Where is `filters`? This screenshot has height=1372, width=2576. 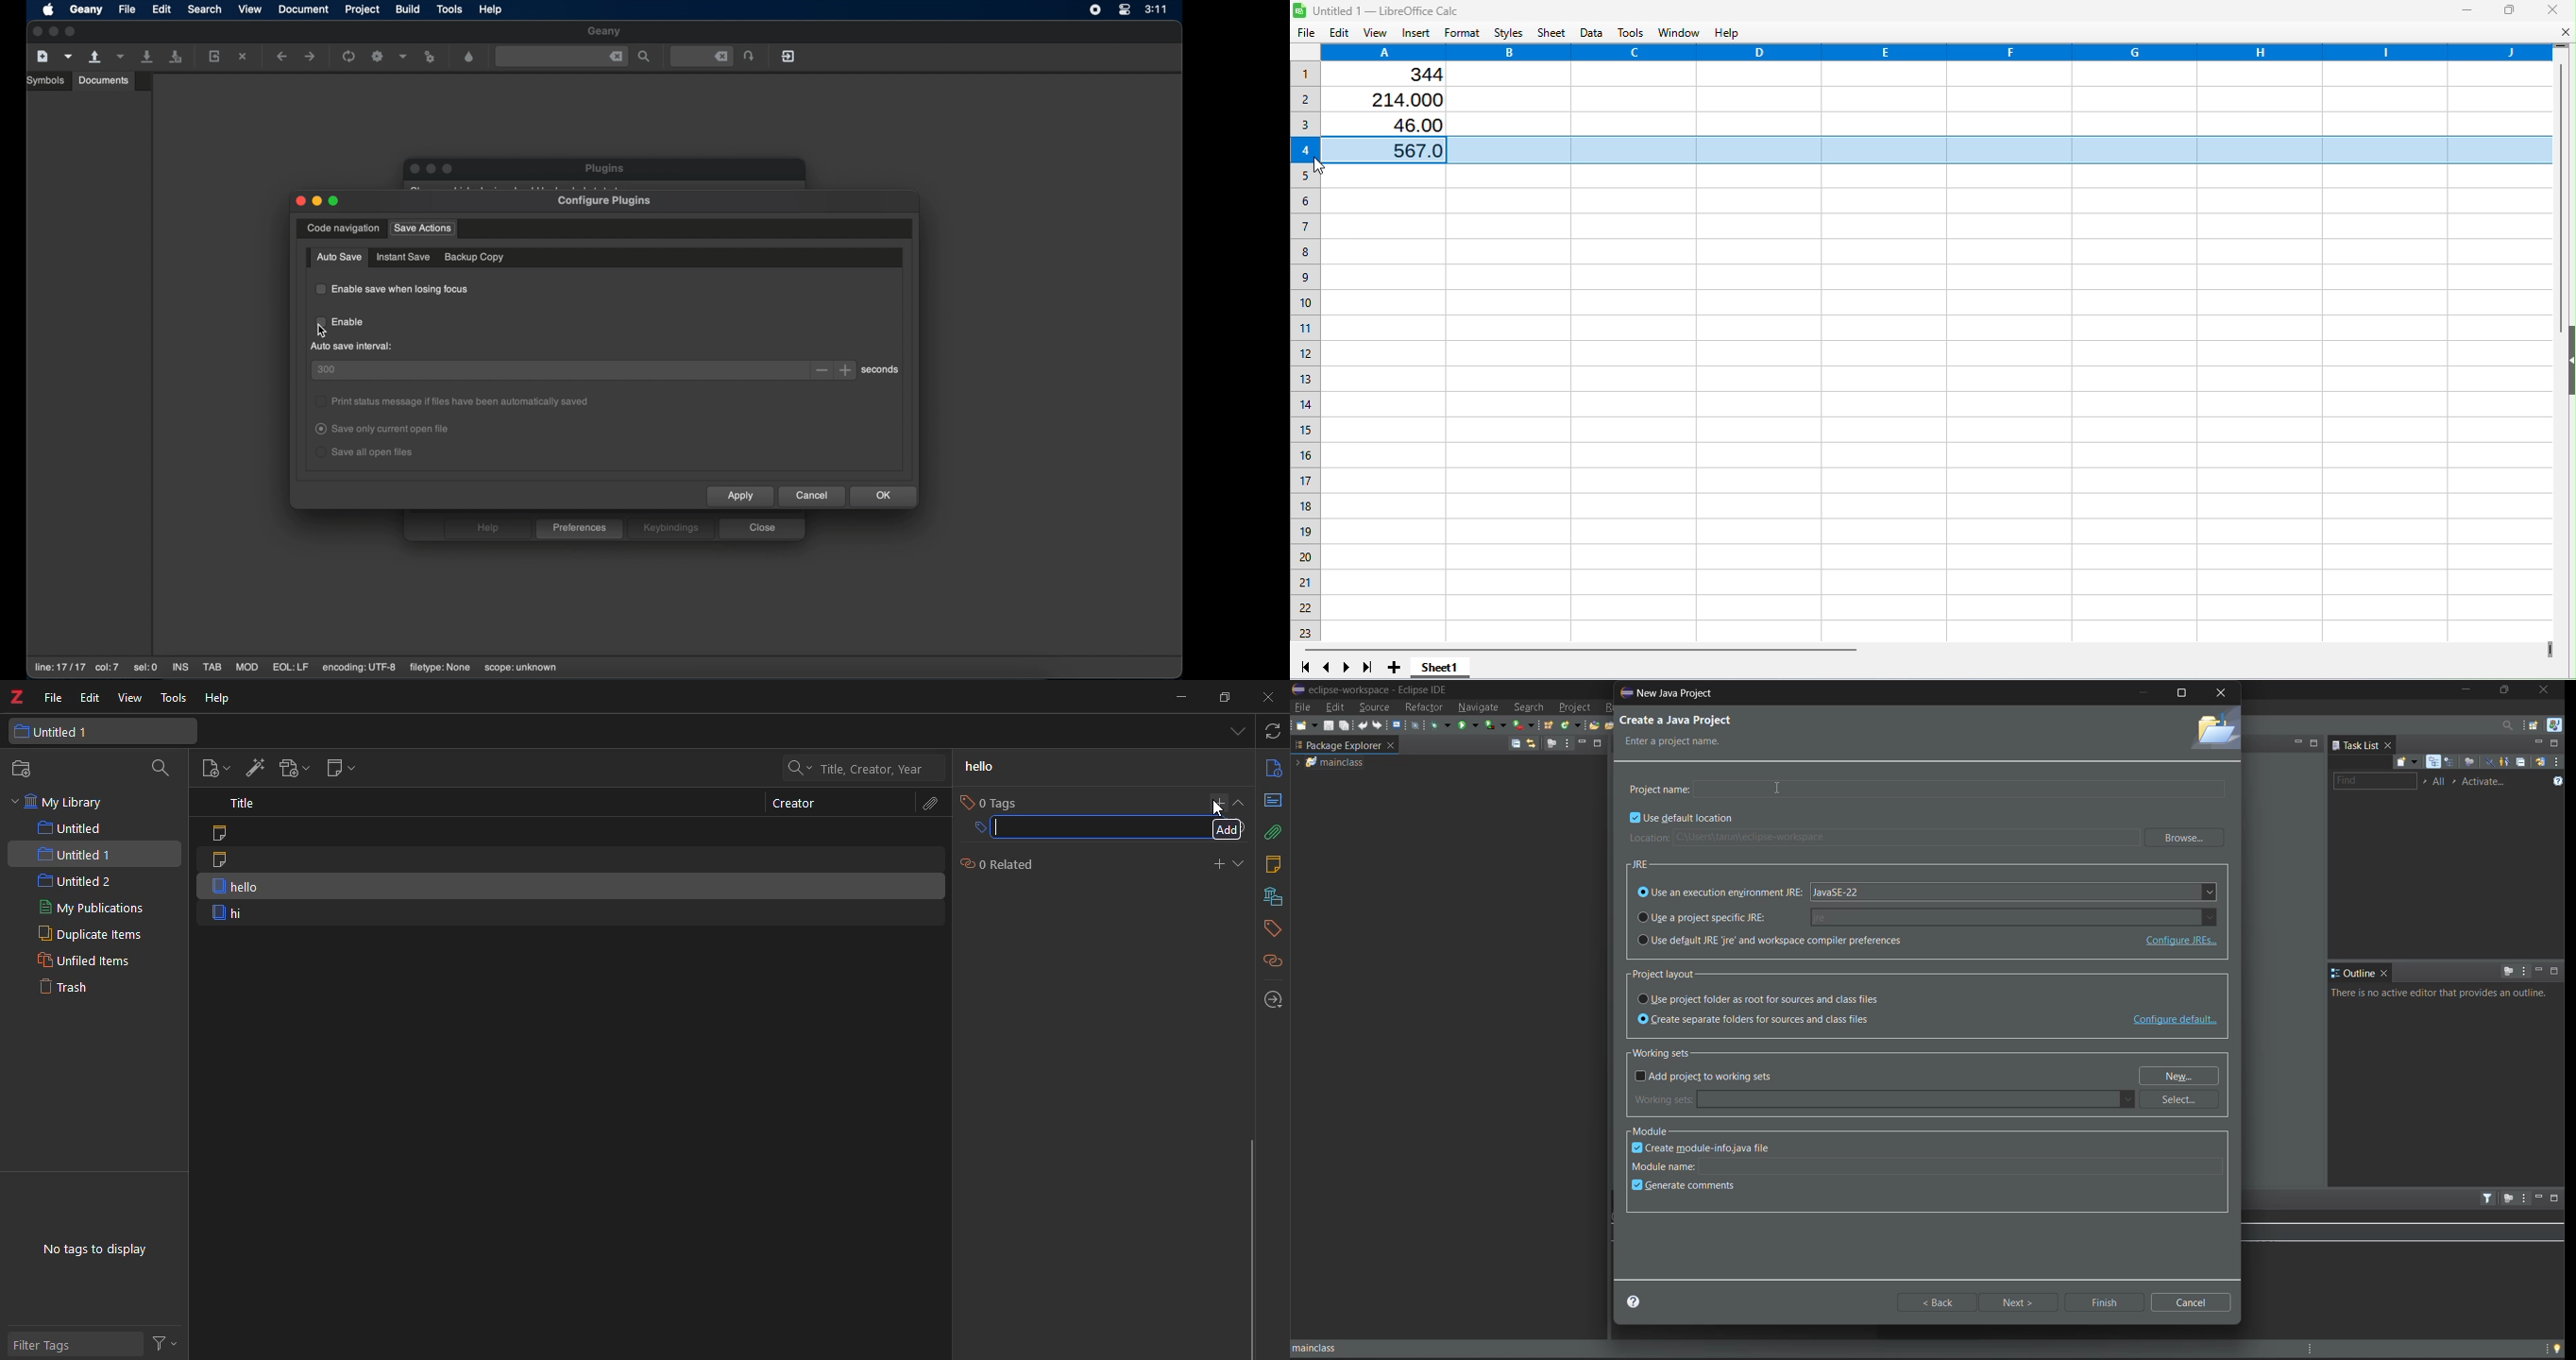
filters is located at coordinates (2489, 1198).